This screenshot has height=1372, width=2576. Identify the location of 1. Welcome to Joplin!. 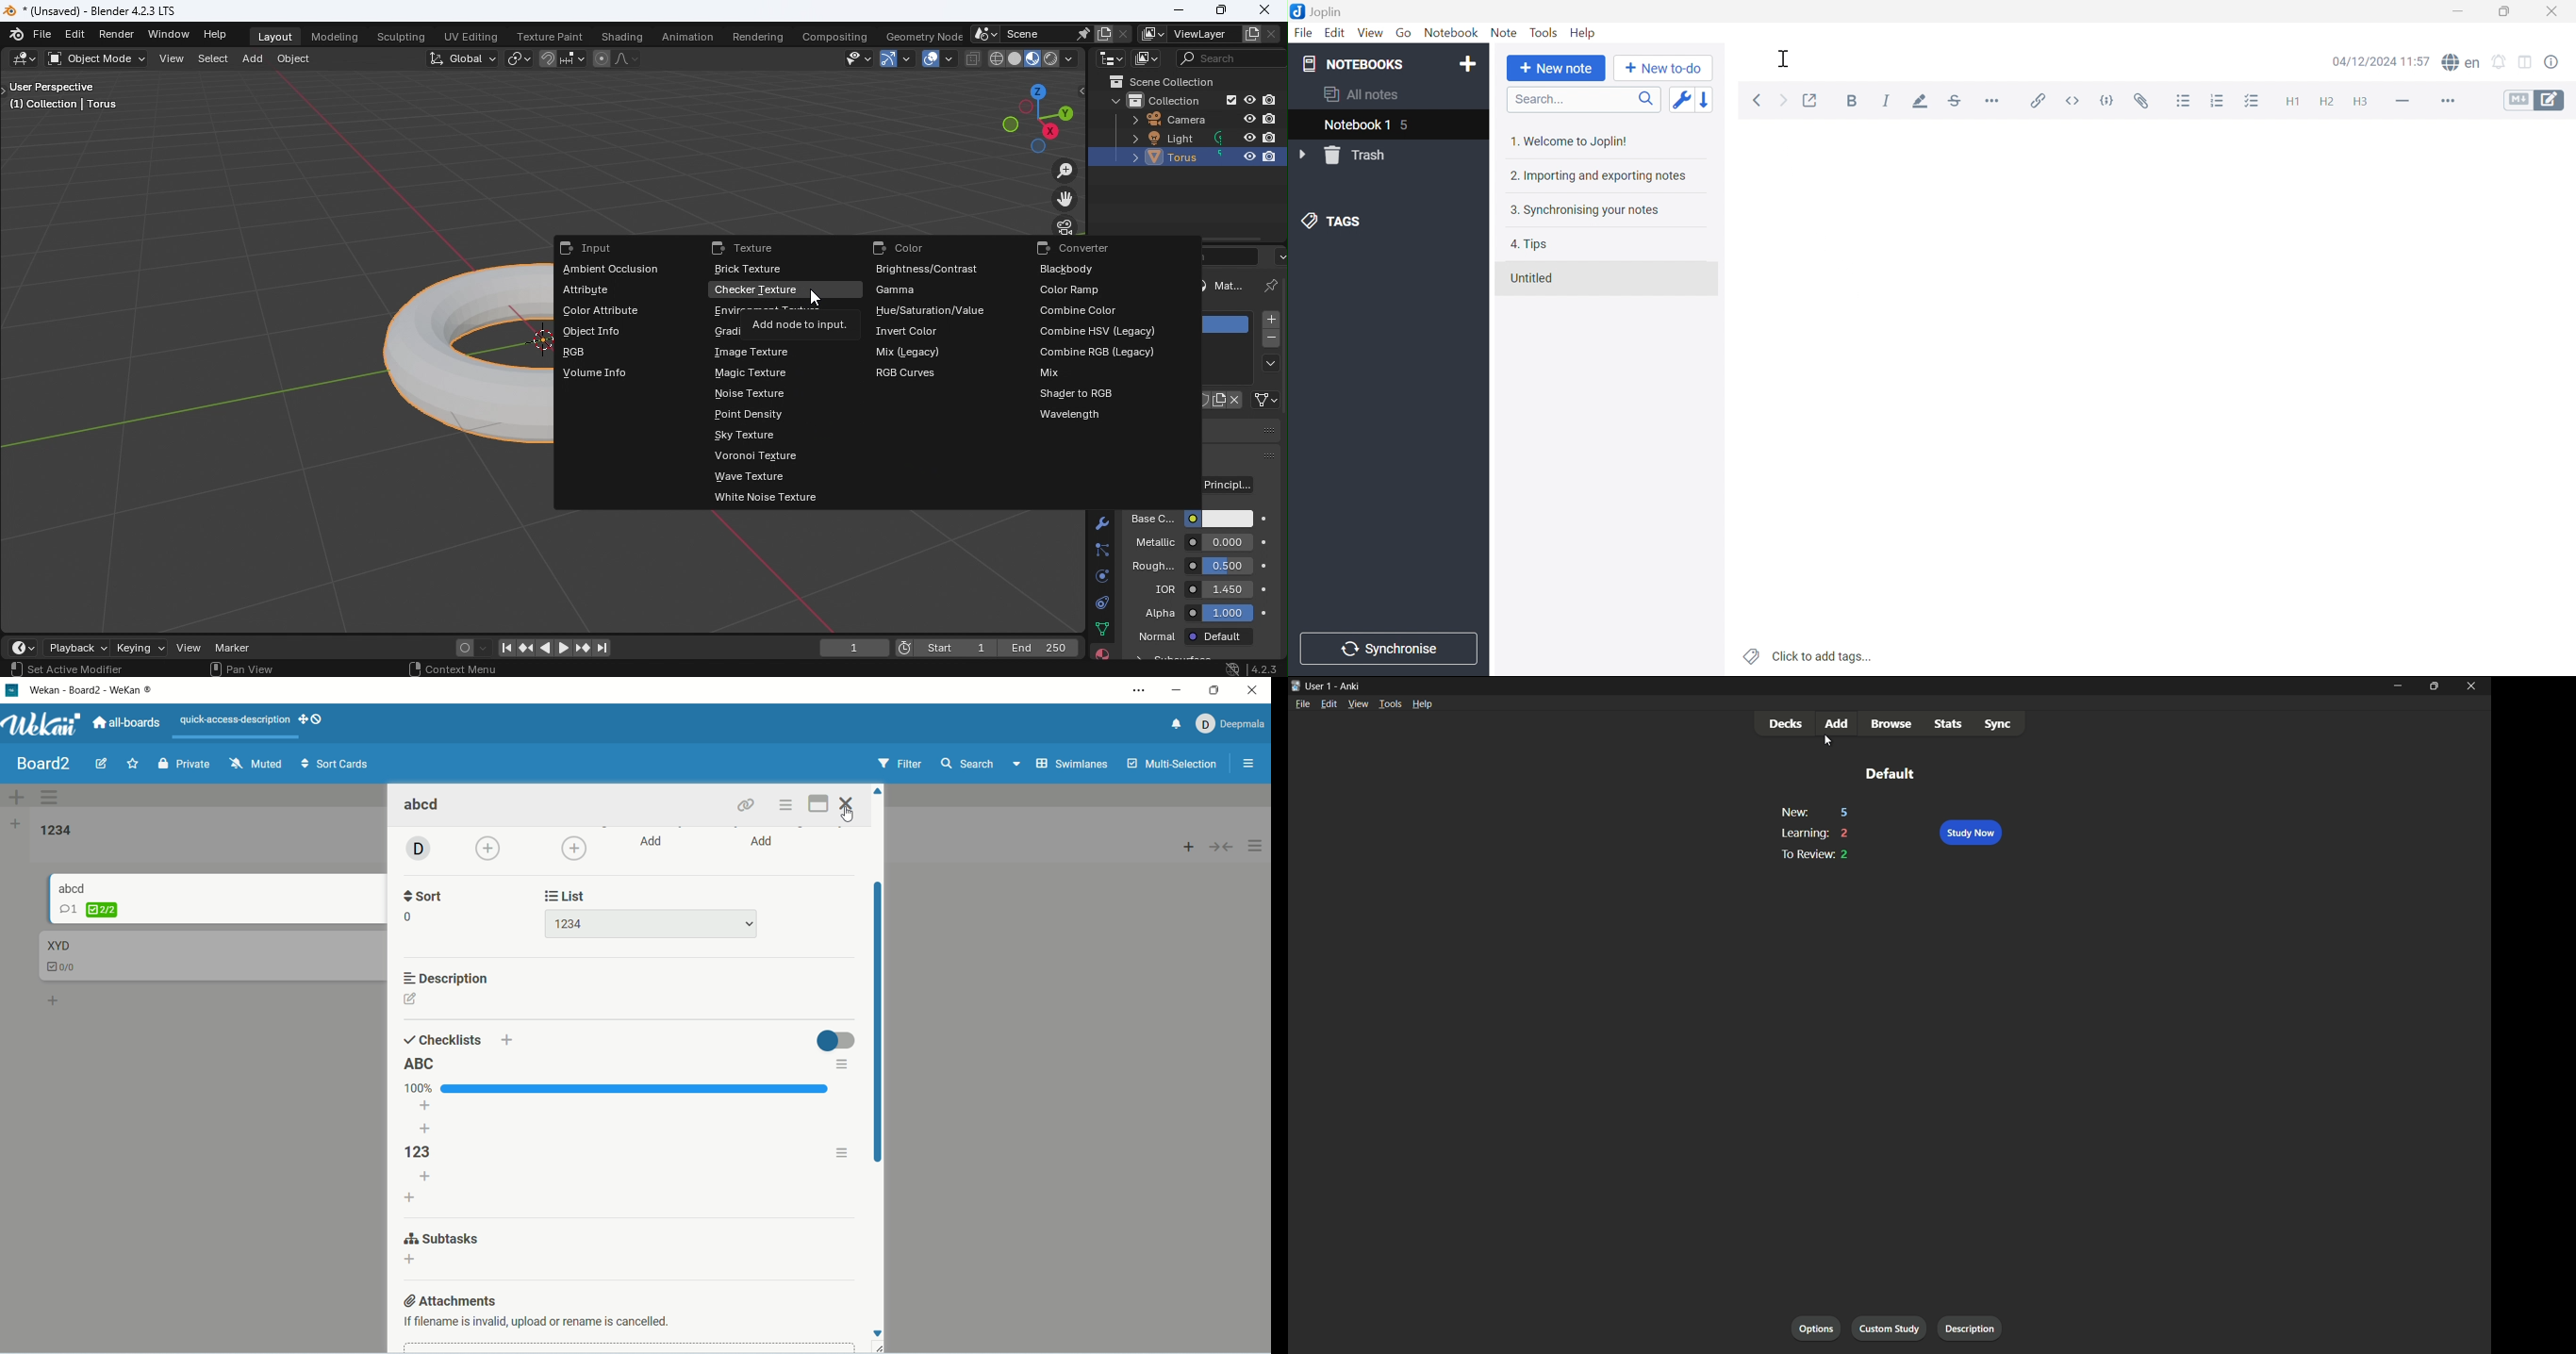
(1568, 142).